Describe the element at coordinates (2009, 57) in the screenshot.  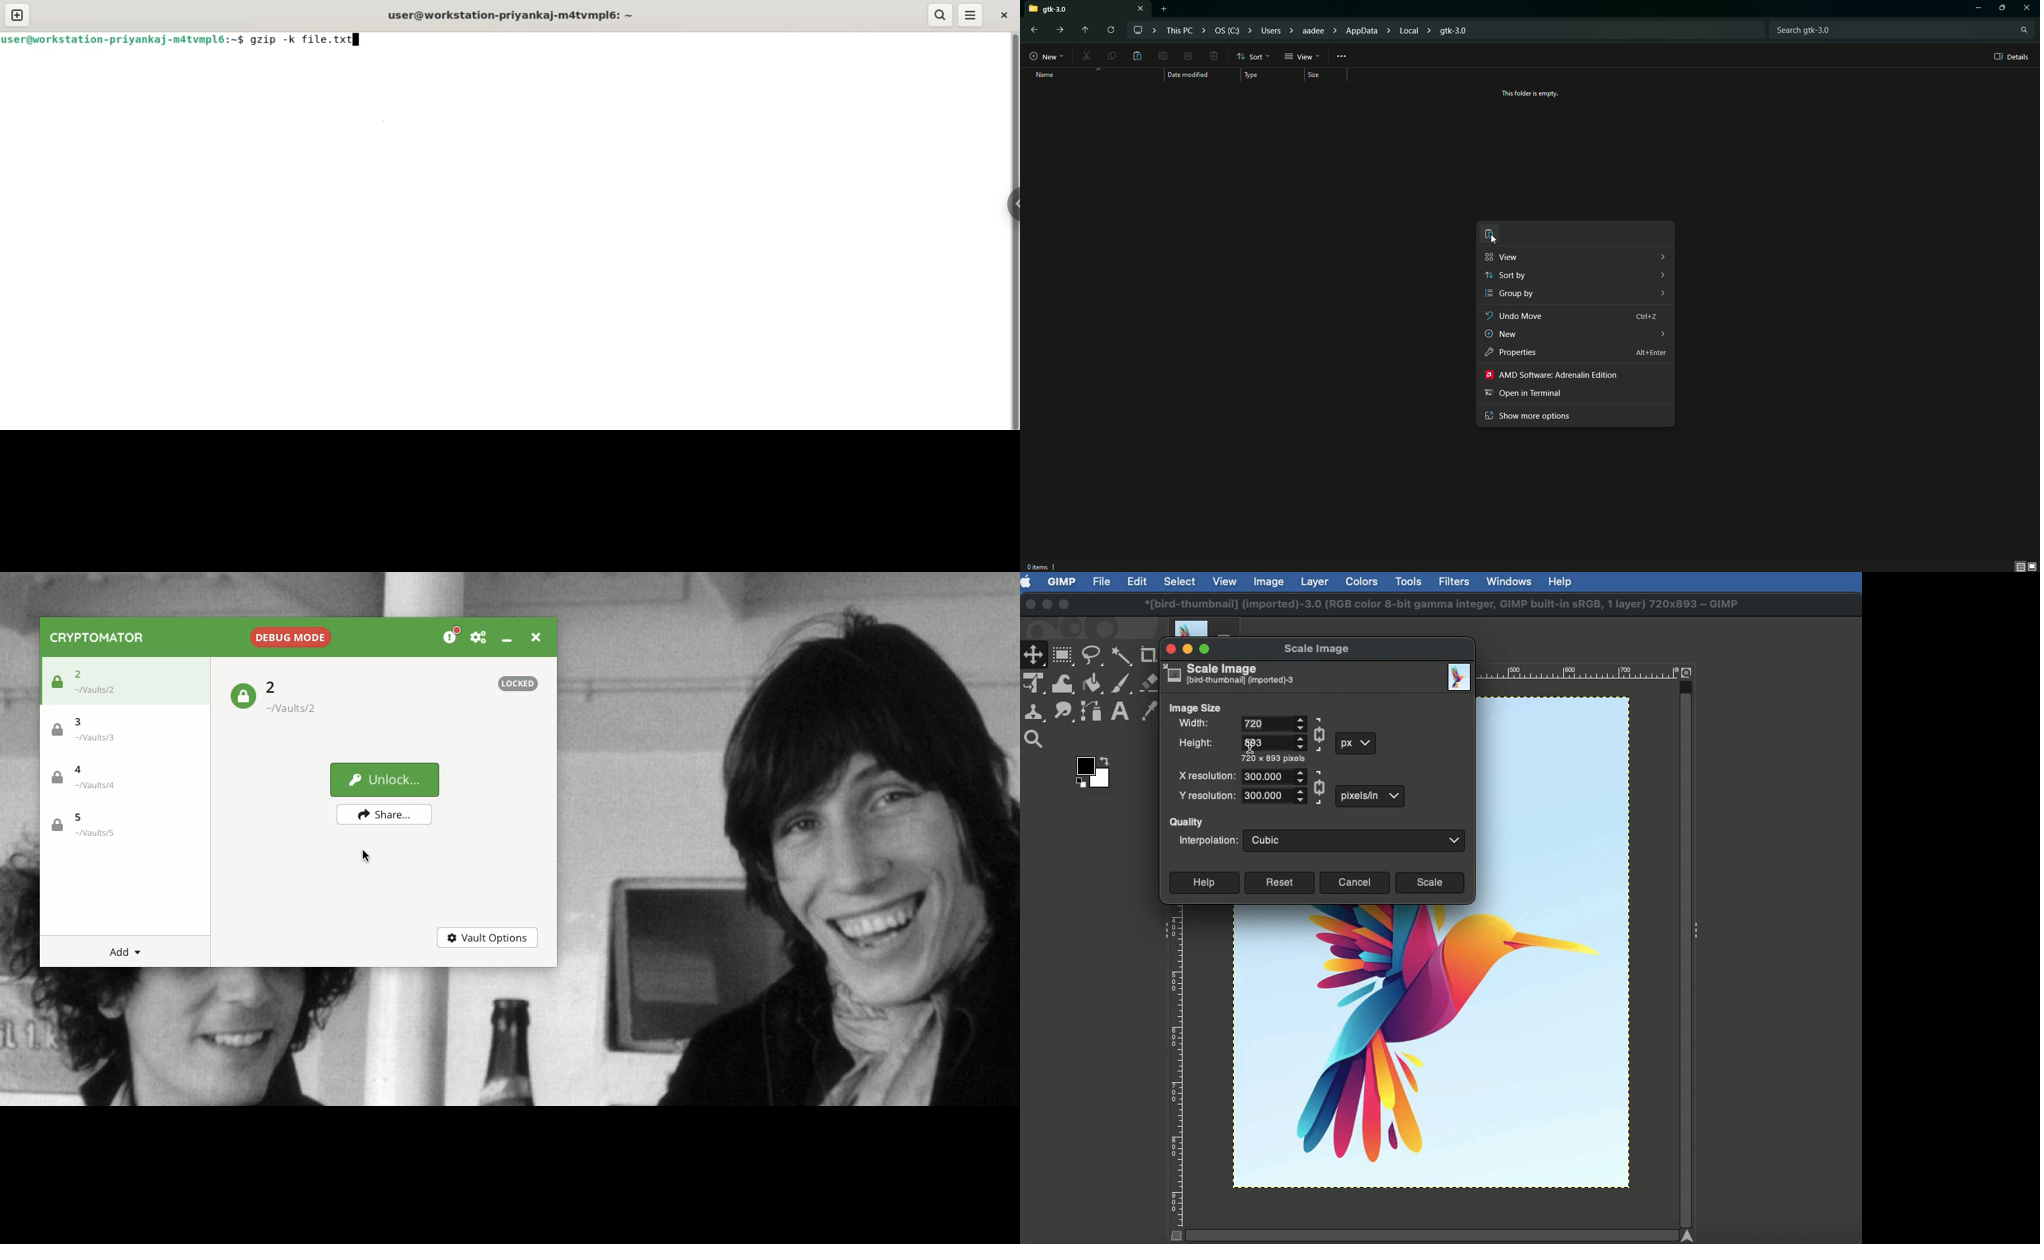
I see `Details` at that location.